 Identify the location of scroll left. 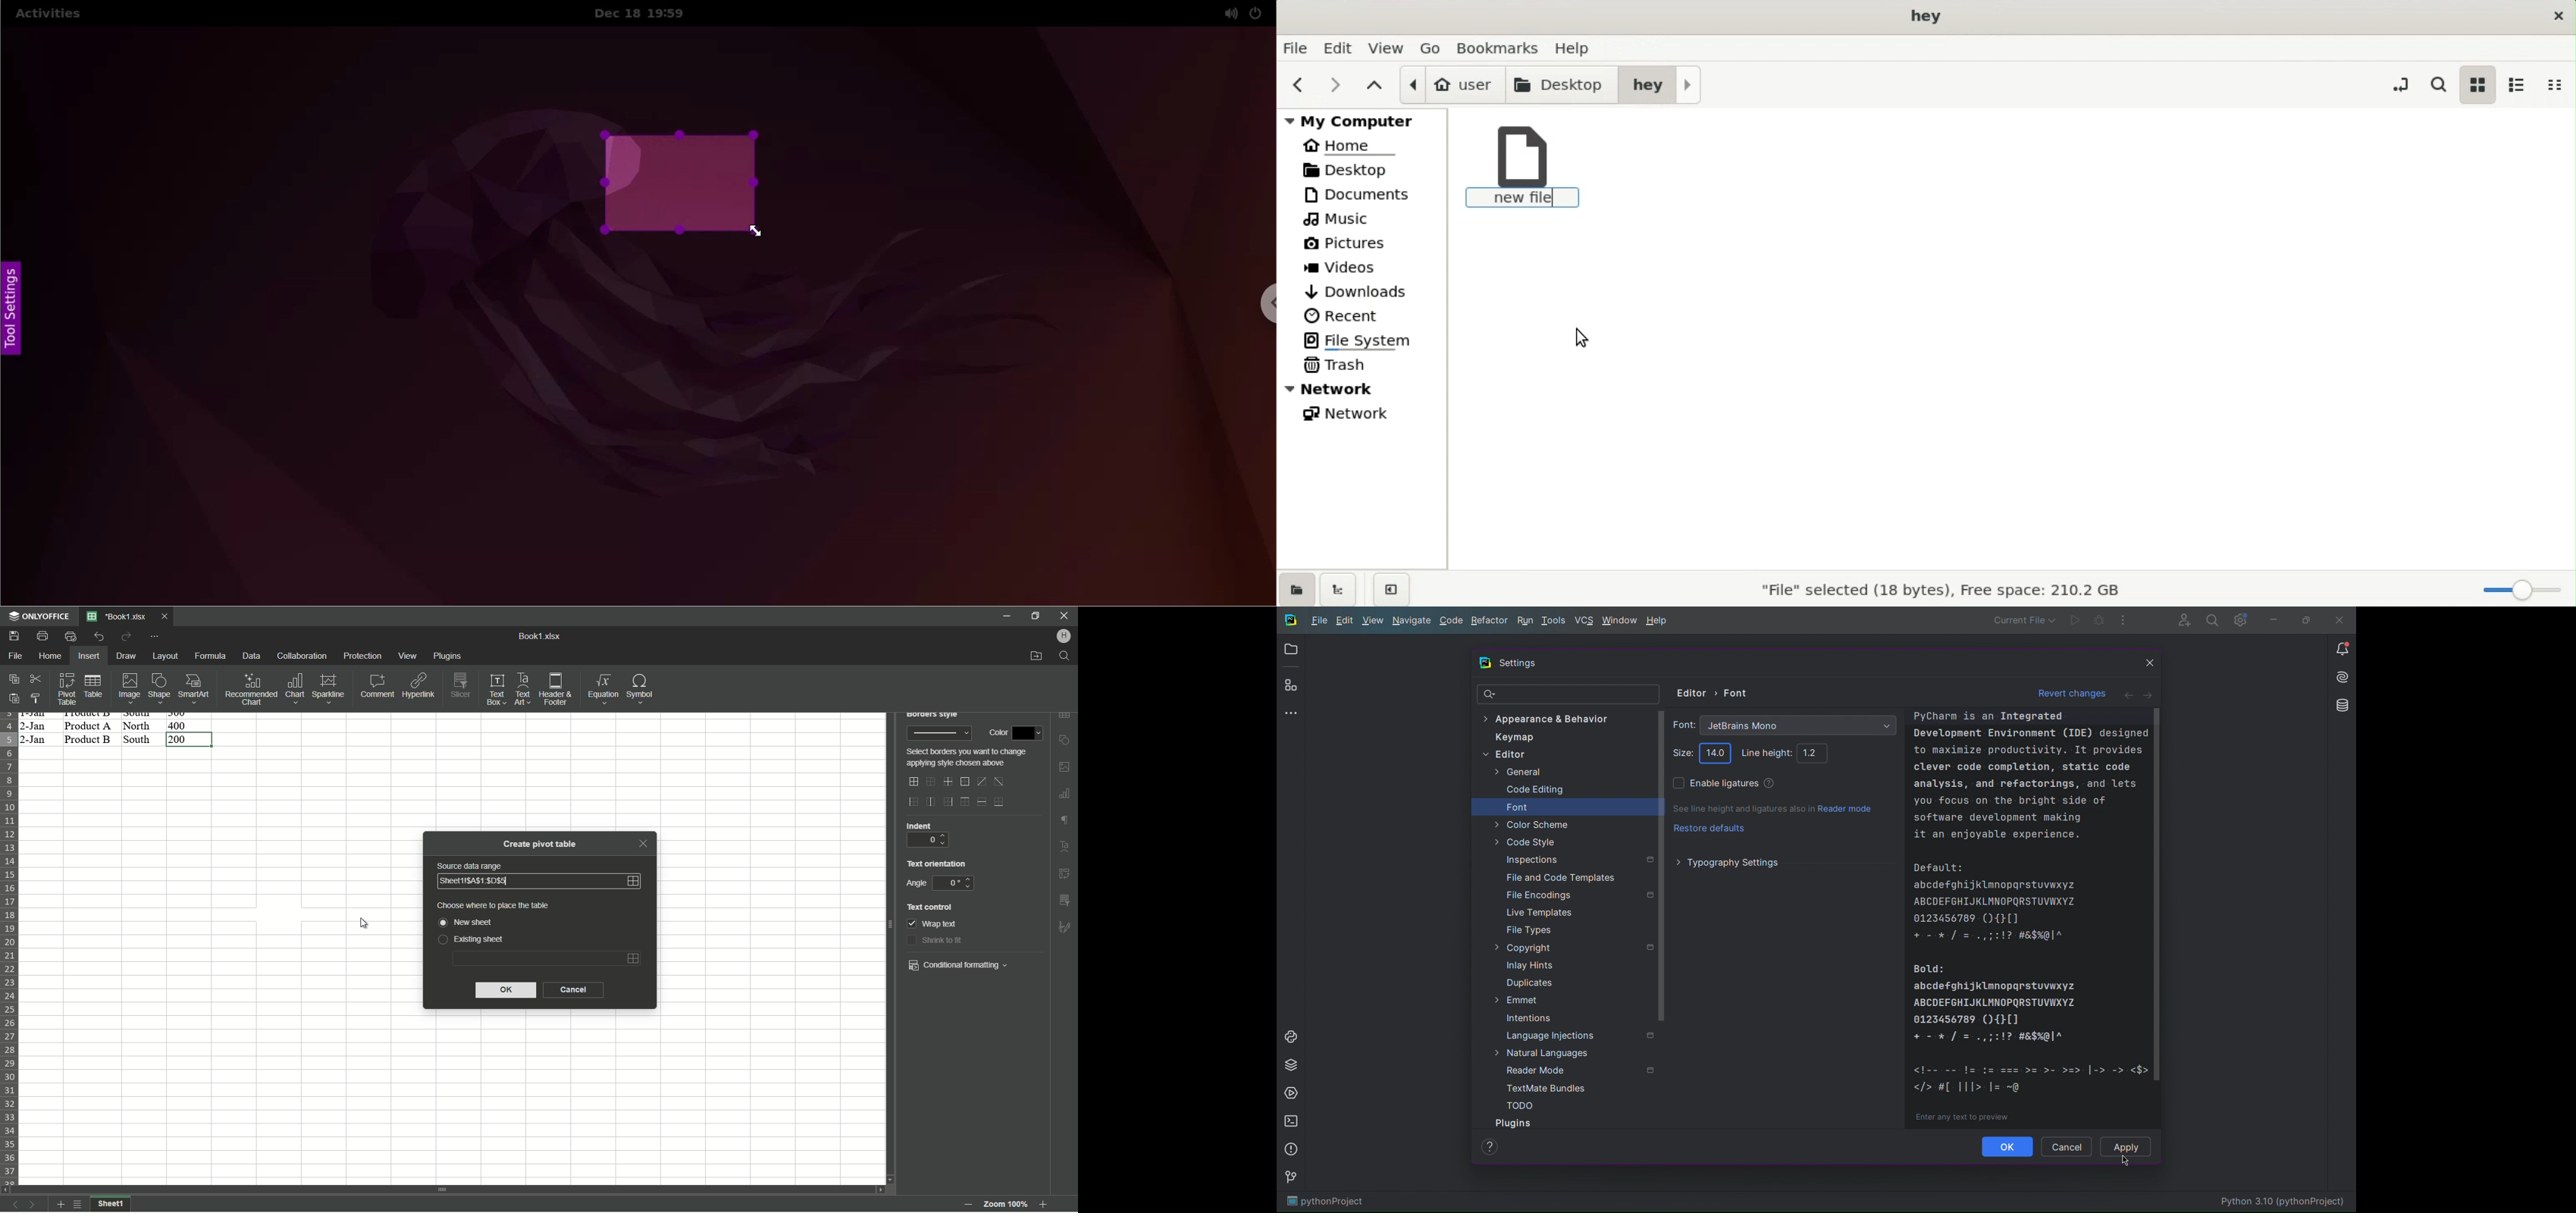
(7, 1189).